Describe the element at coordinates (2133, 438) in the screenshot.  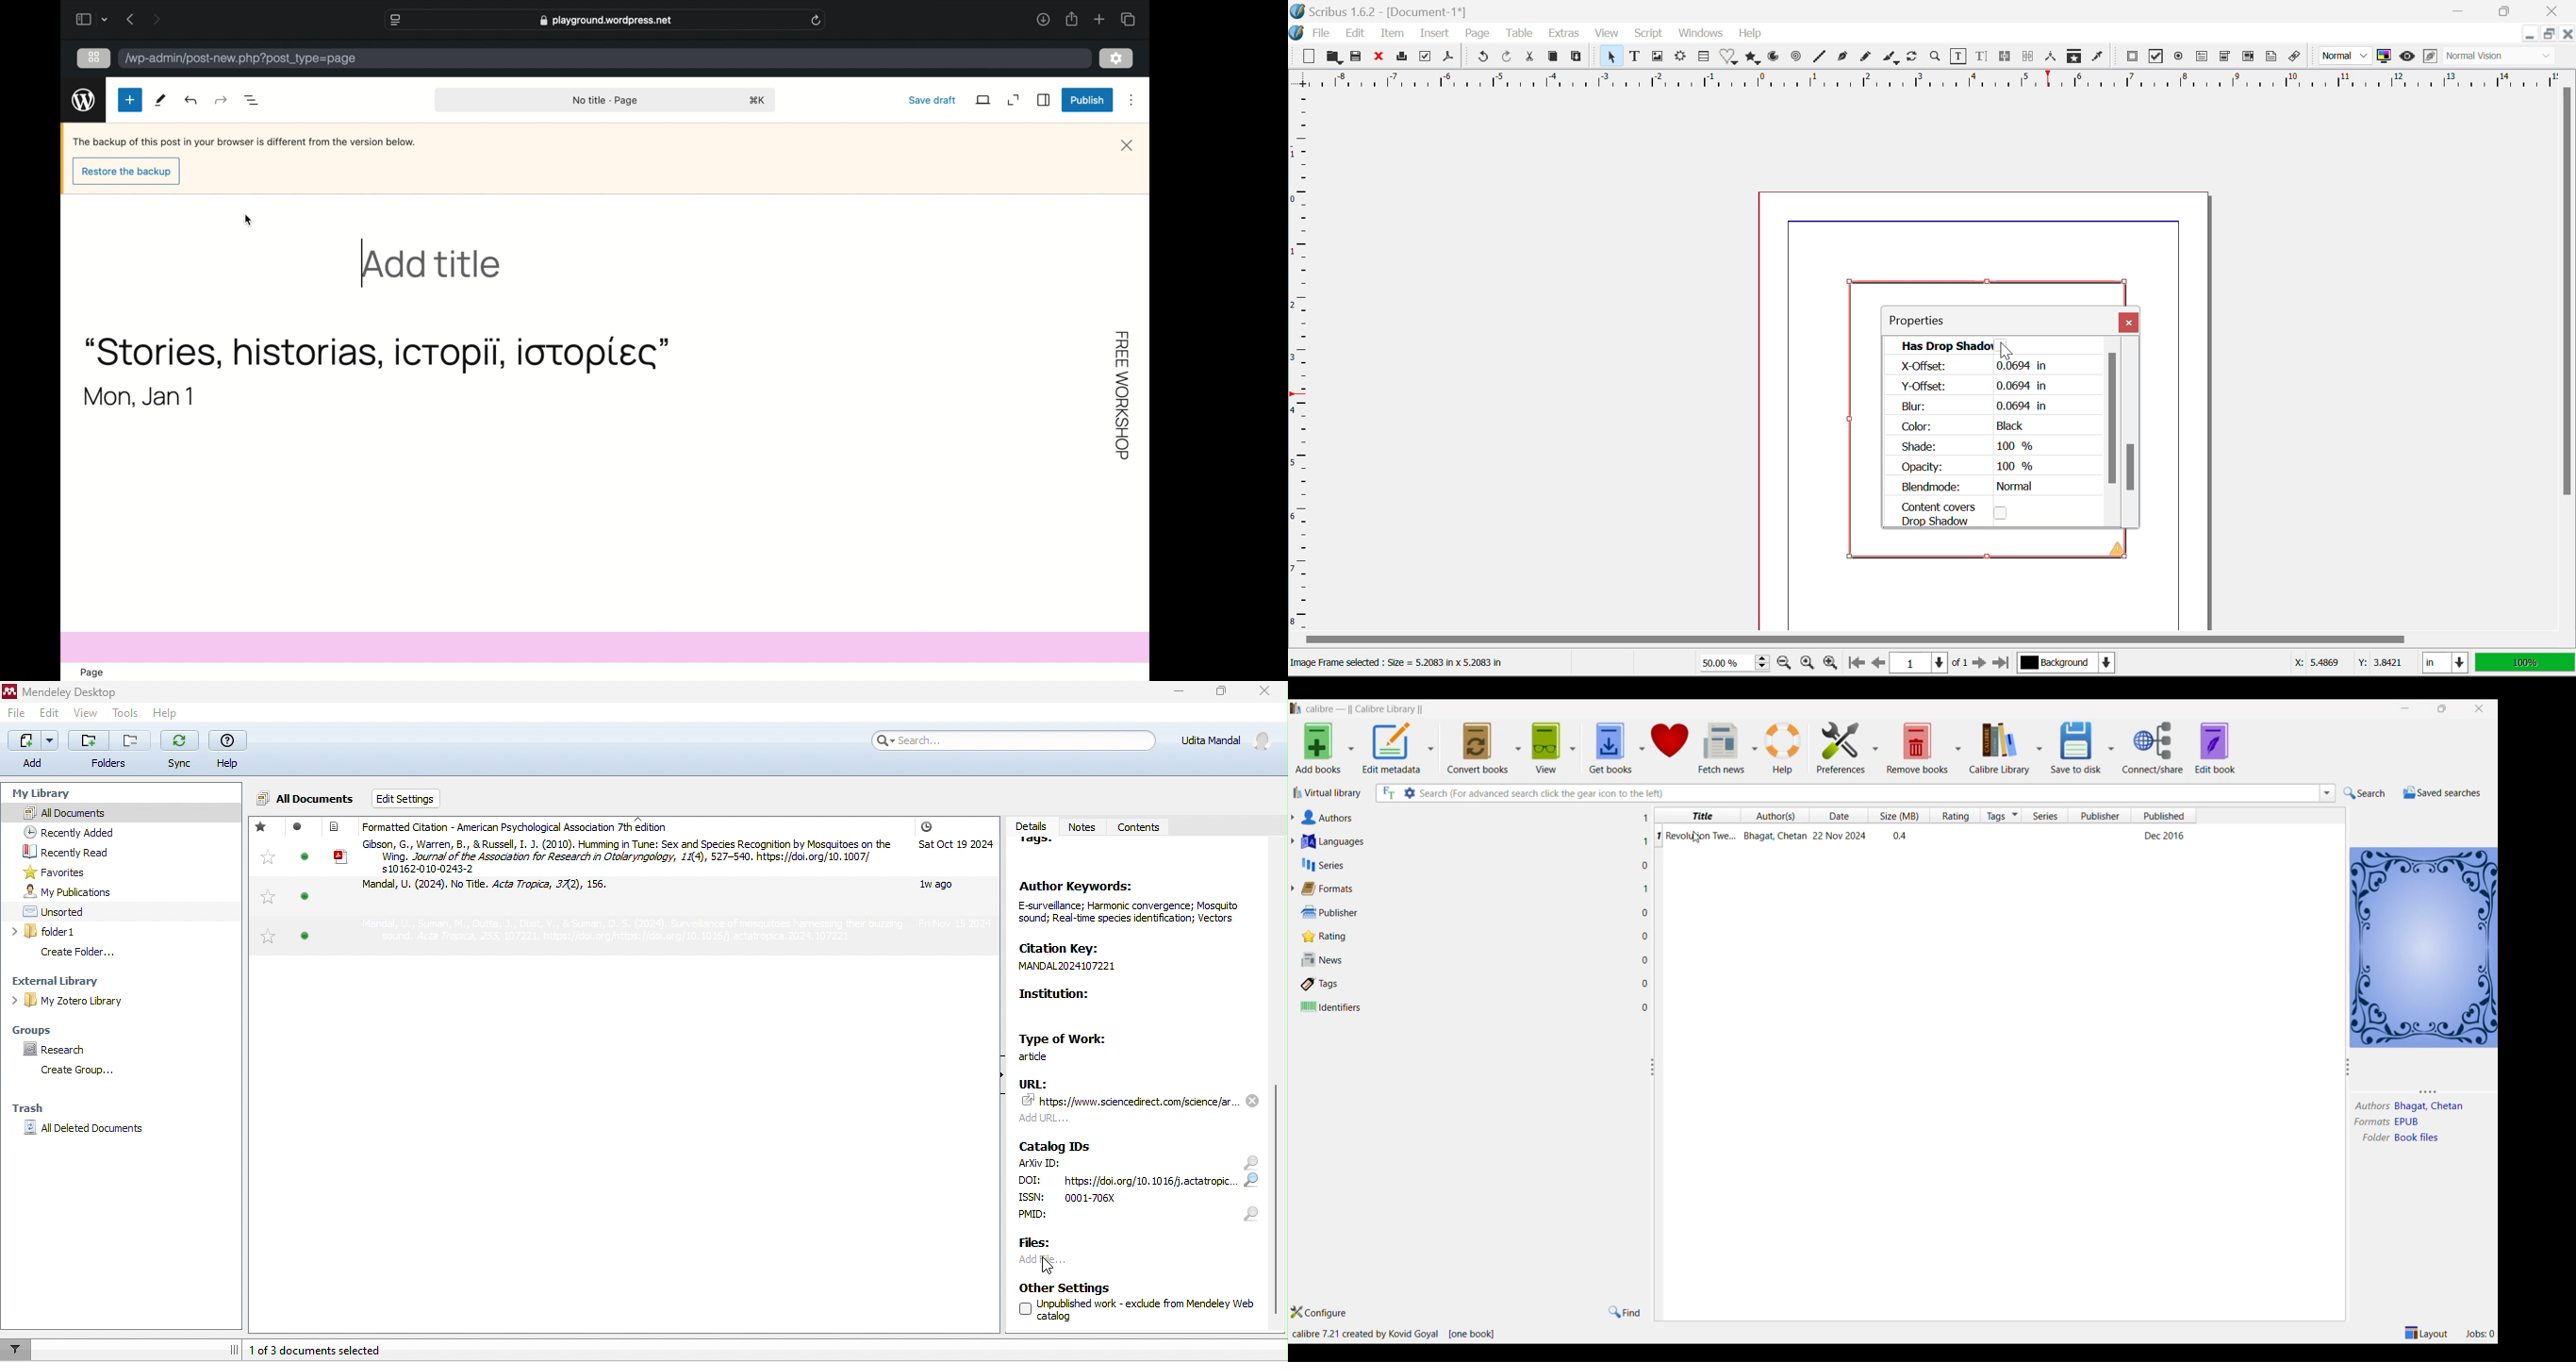
I see `Scroll Bar` at that location.